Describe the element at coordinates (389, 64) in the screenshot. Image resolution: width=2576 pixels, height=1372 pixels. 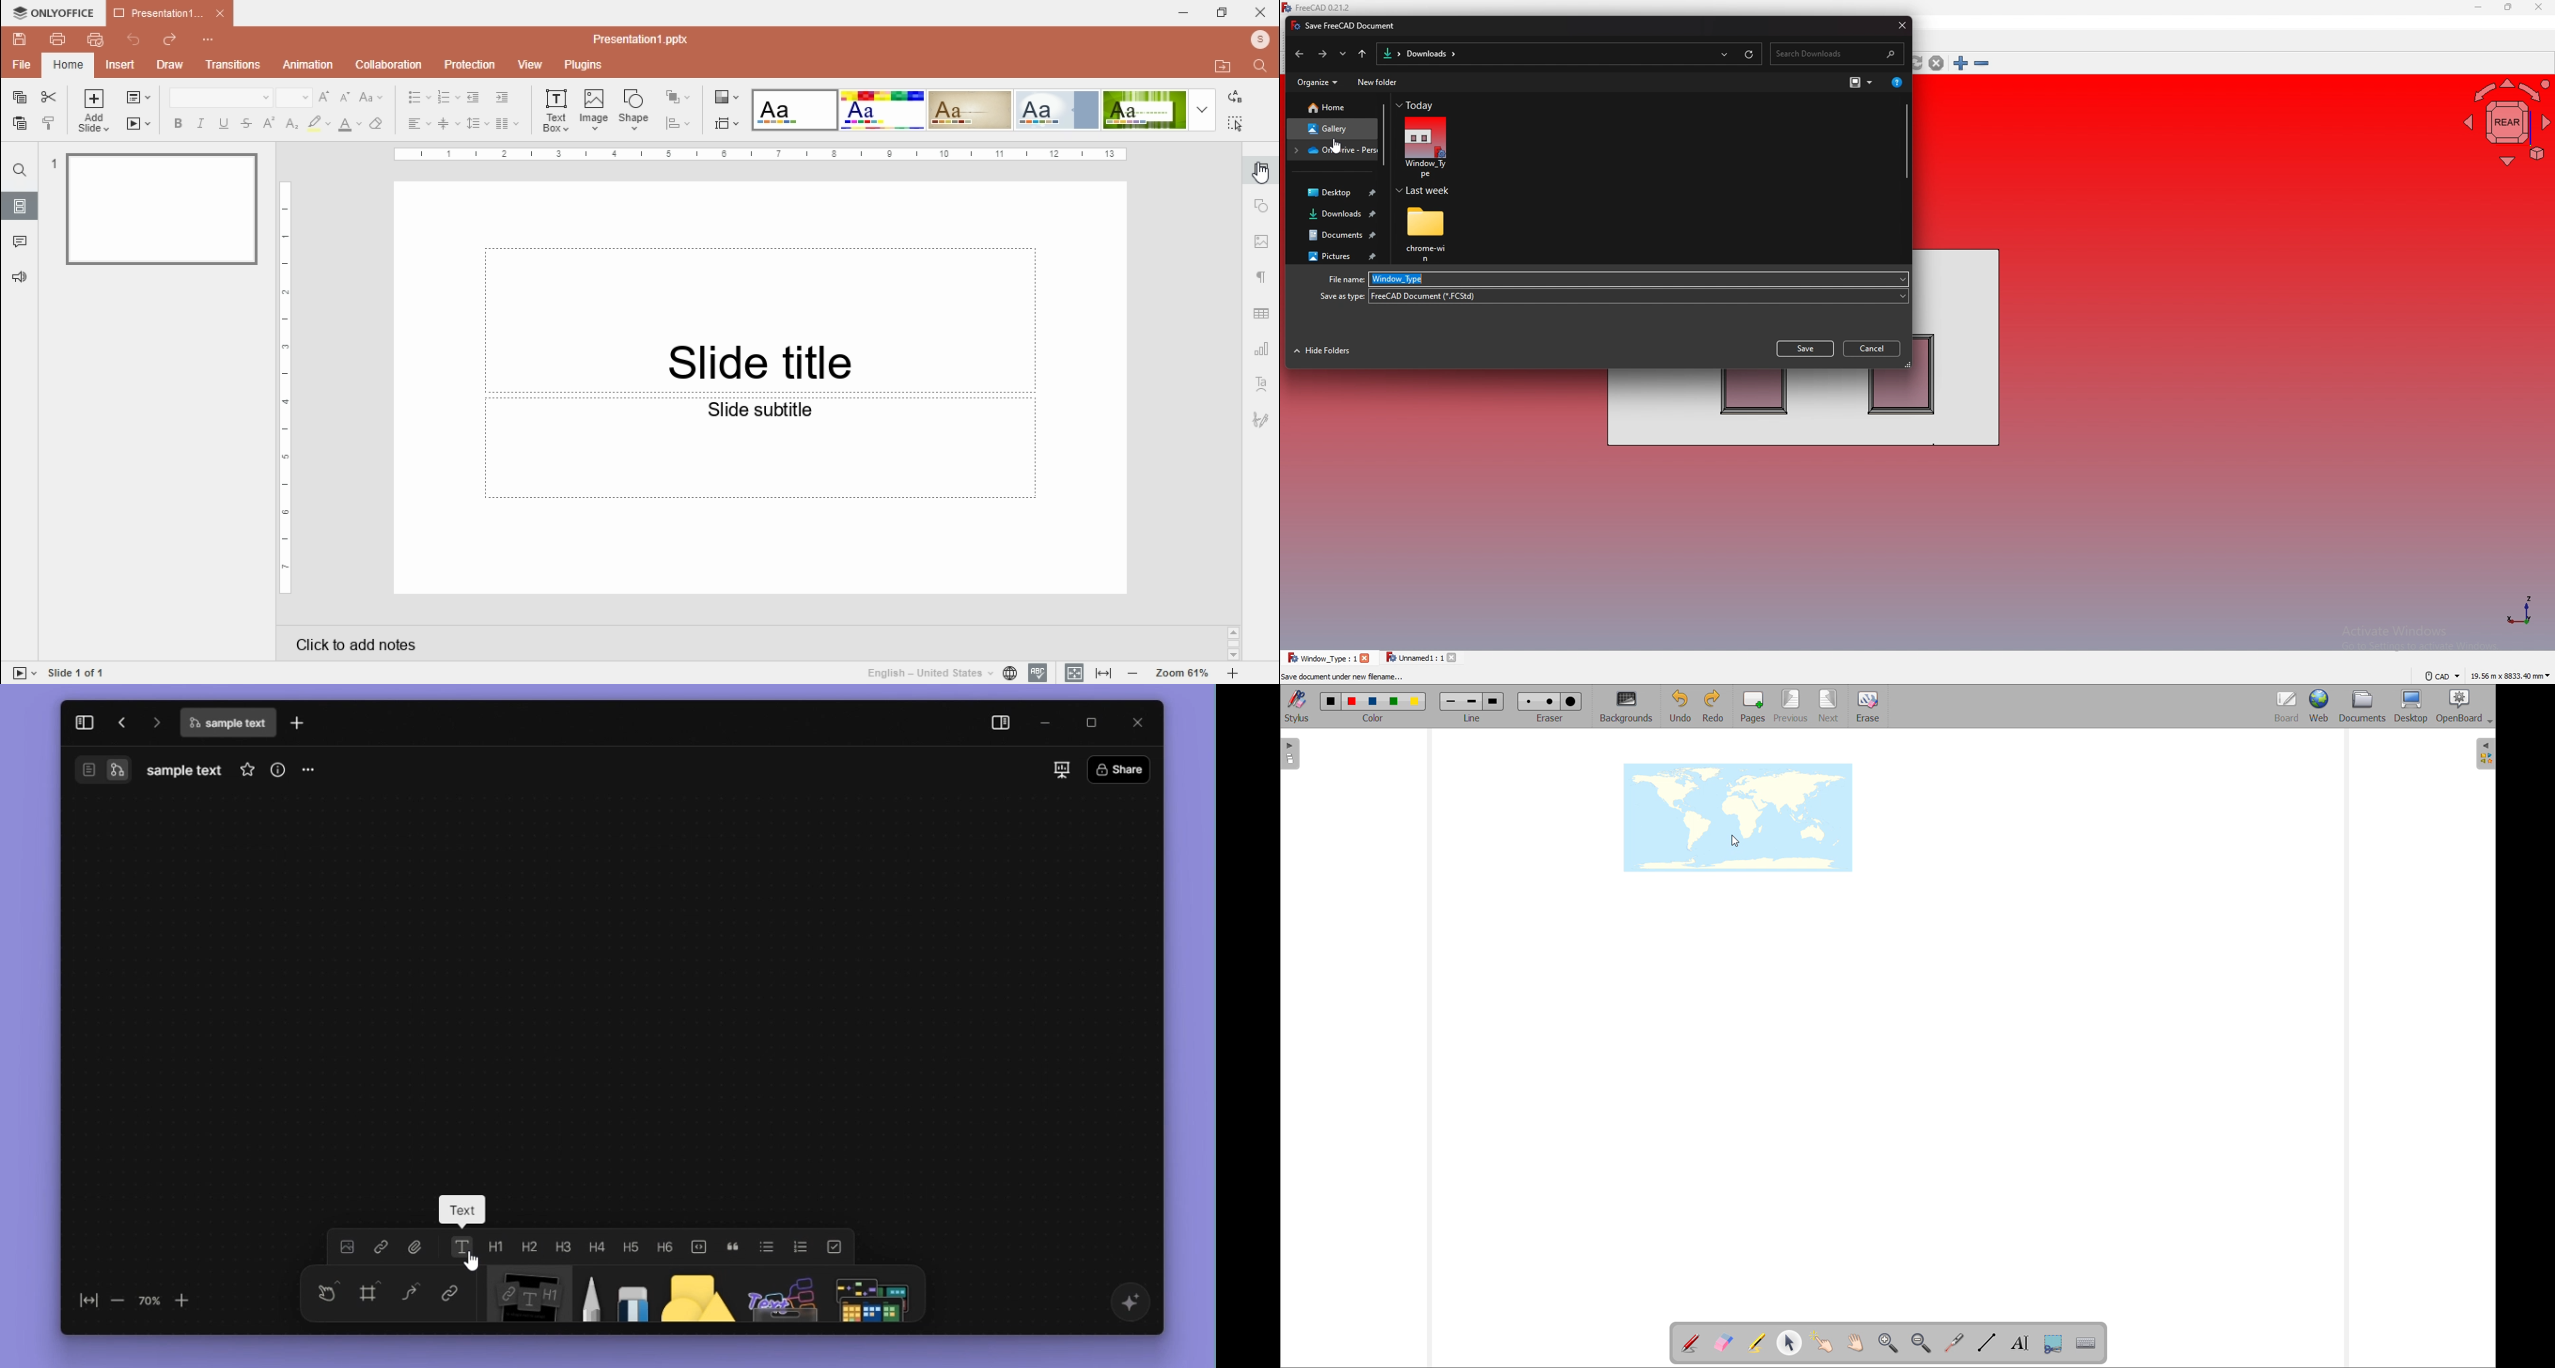
I see `collaboration` at that location.